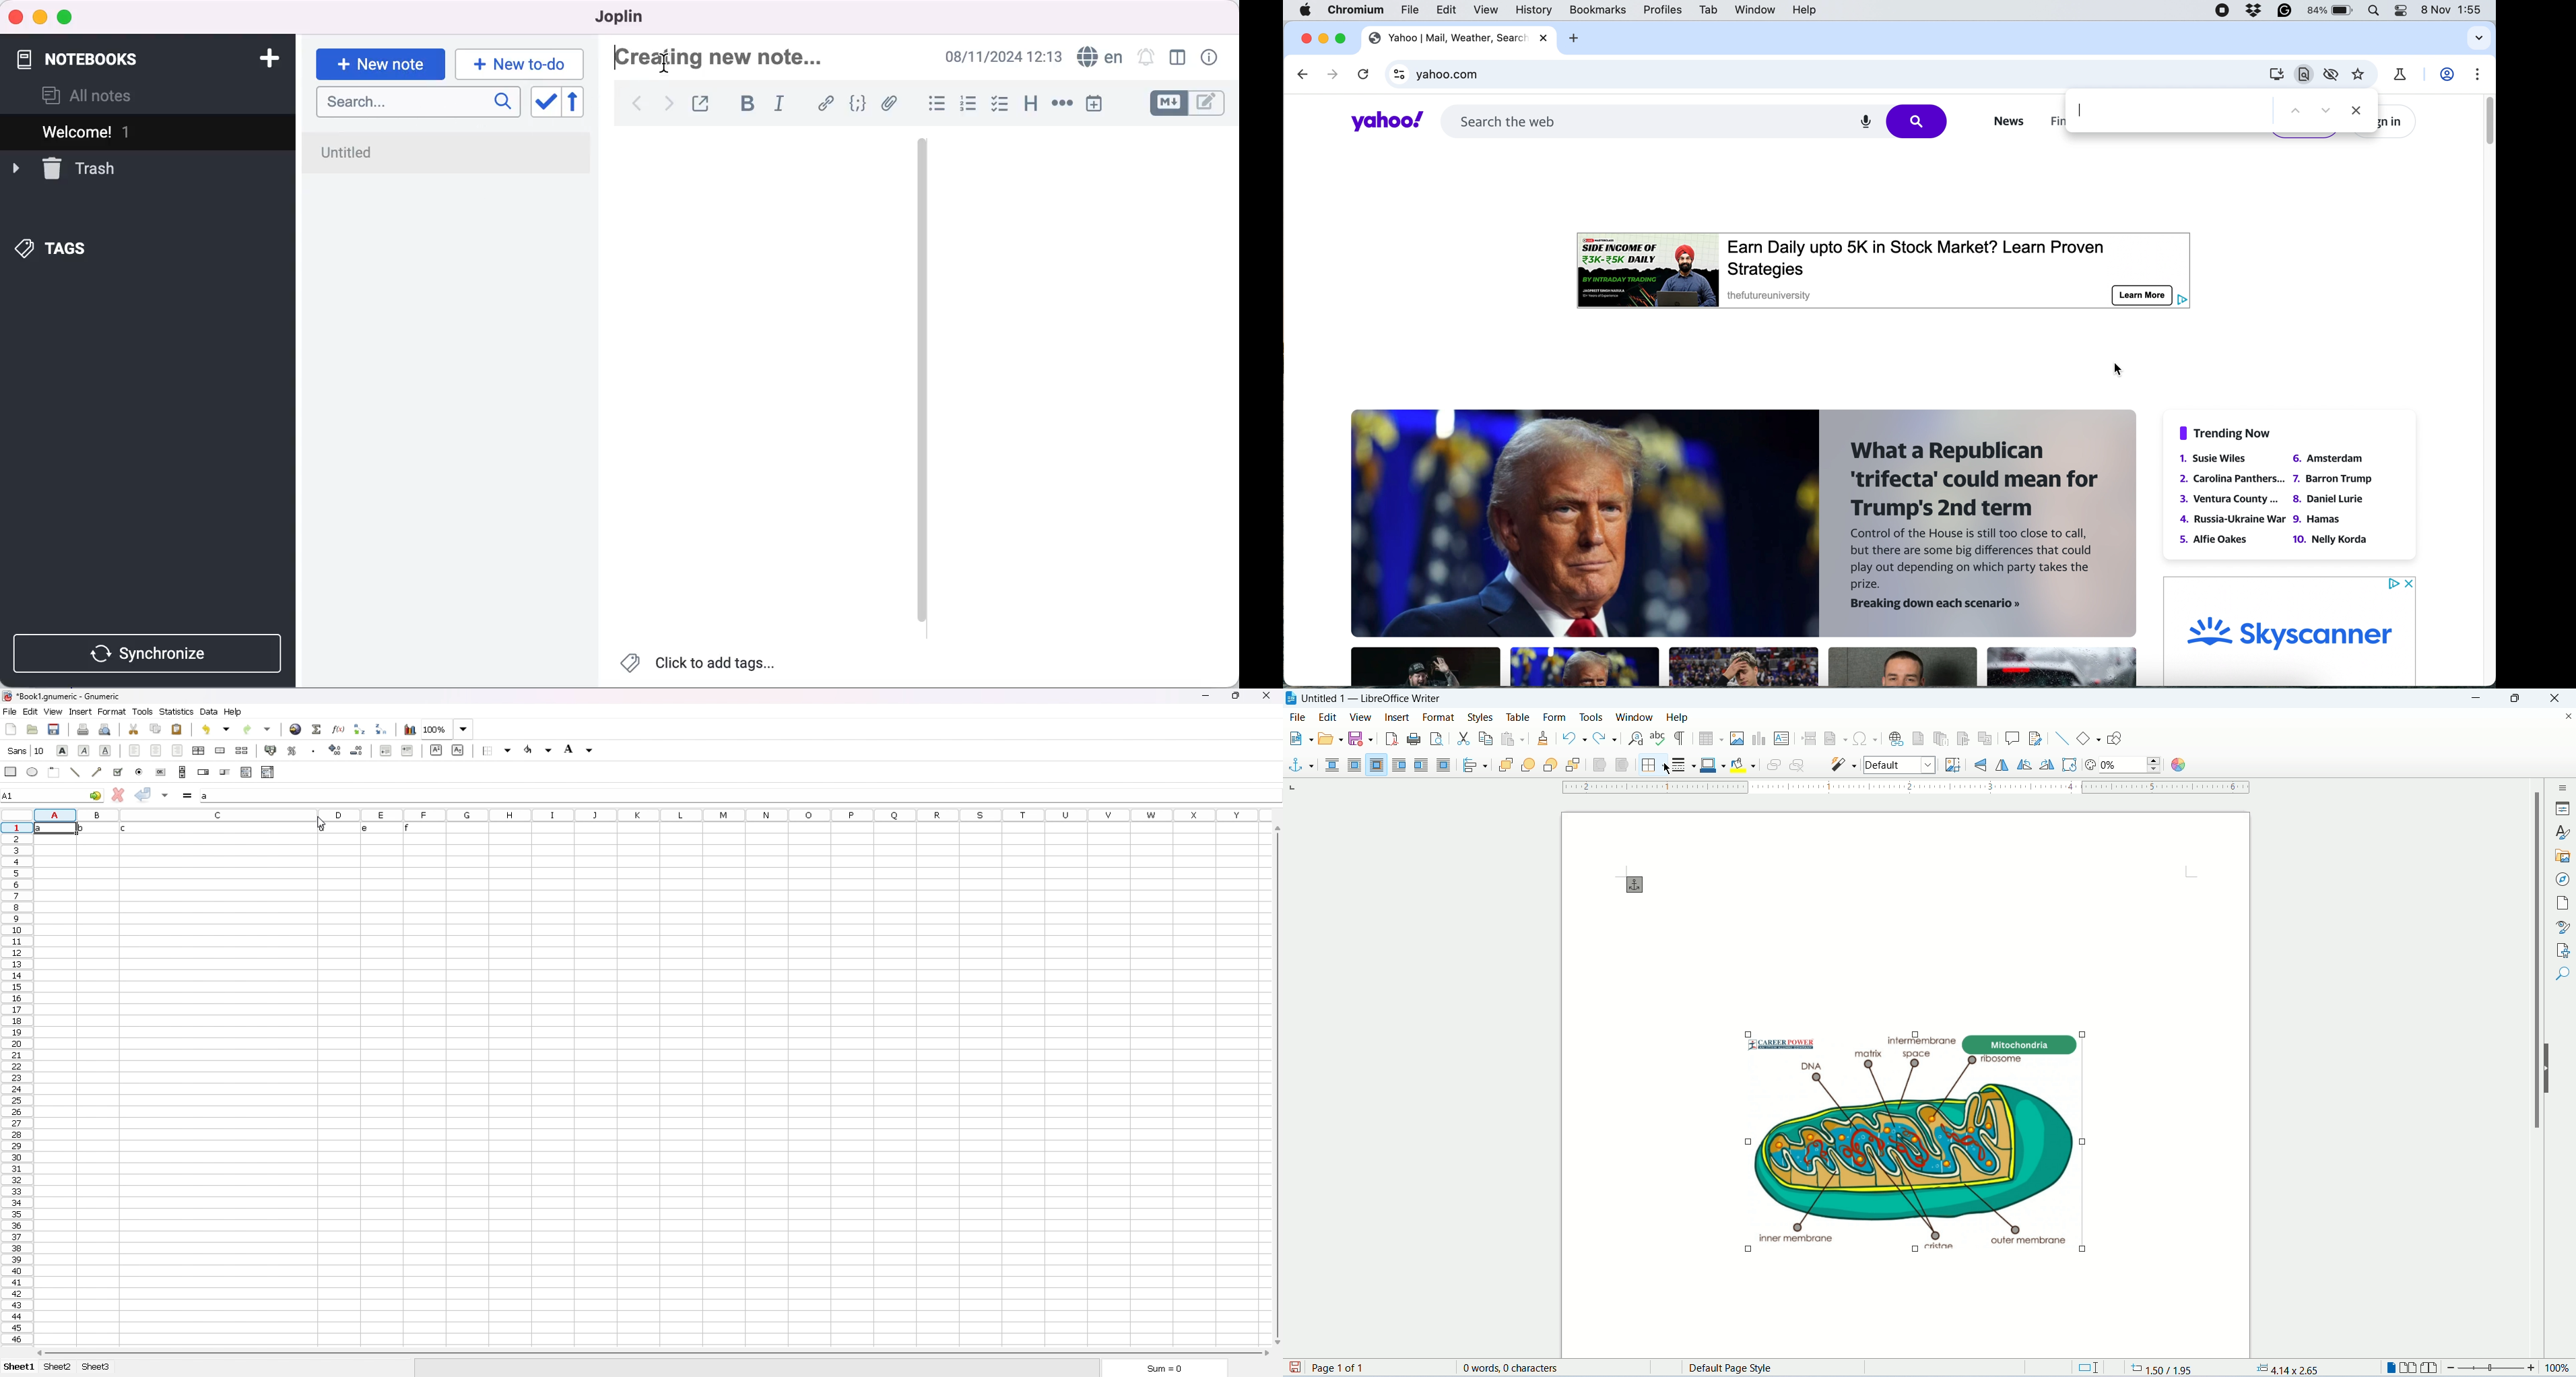 The height and width of the screenshot is (1400, 2576). Describe the element at coordinates (1332, 75) in the screenshot. I see `go forward` at that location.